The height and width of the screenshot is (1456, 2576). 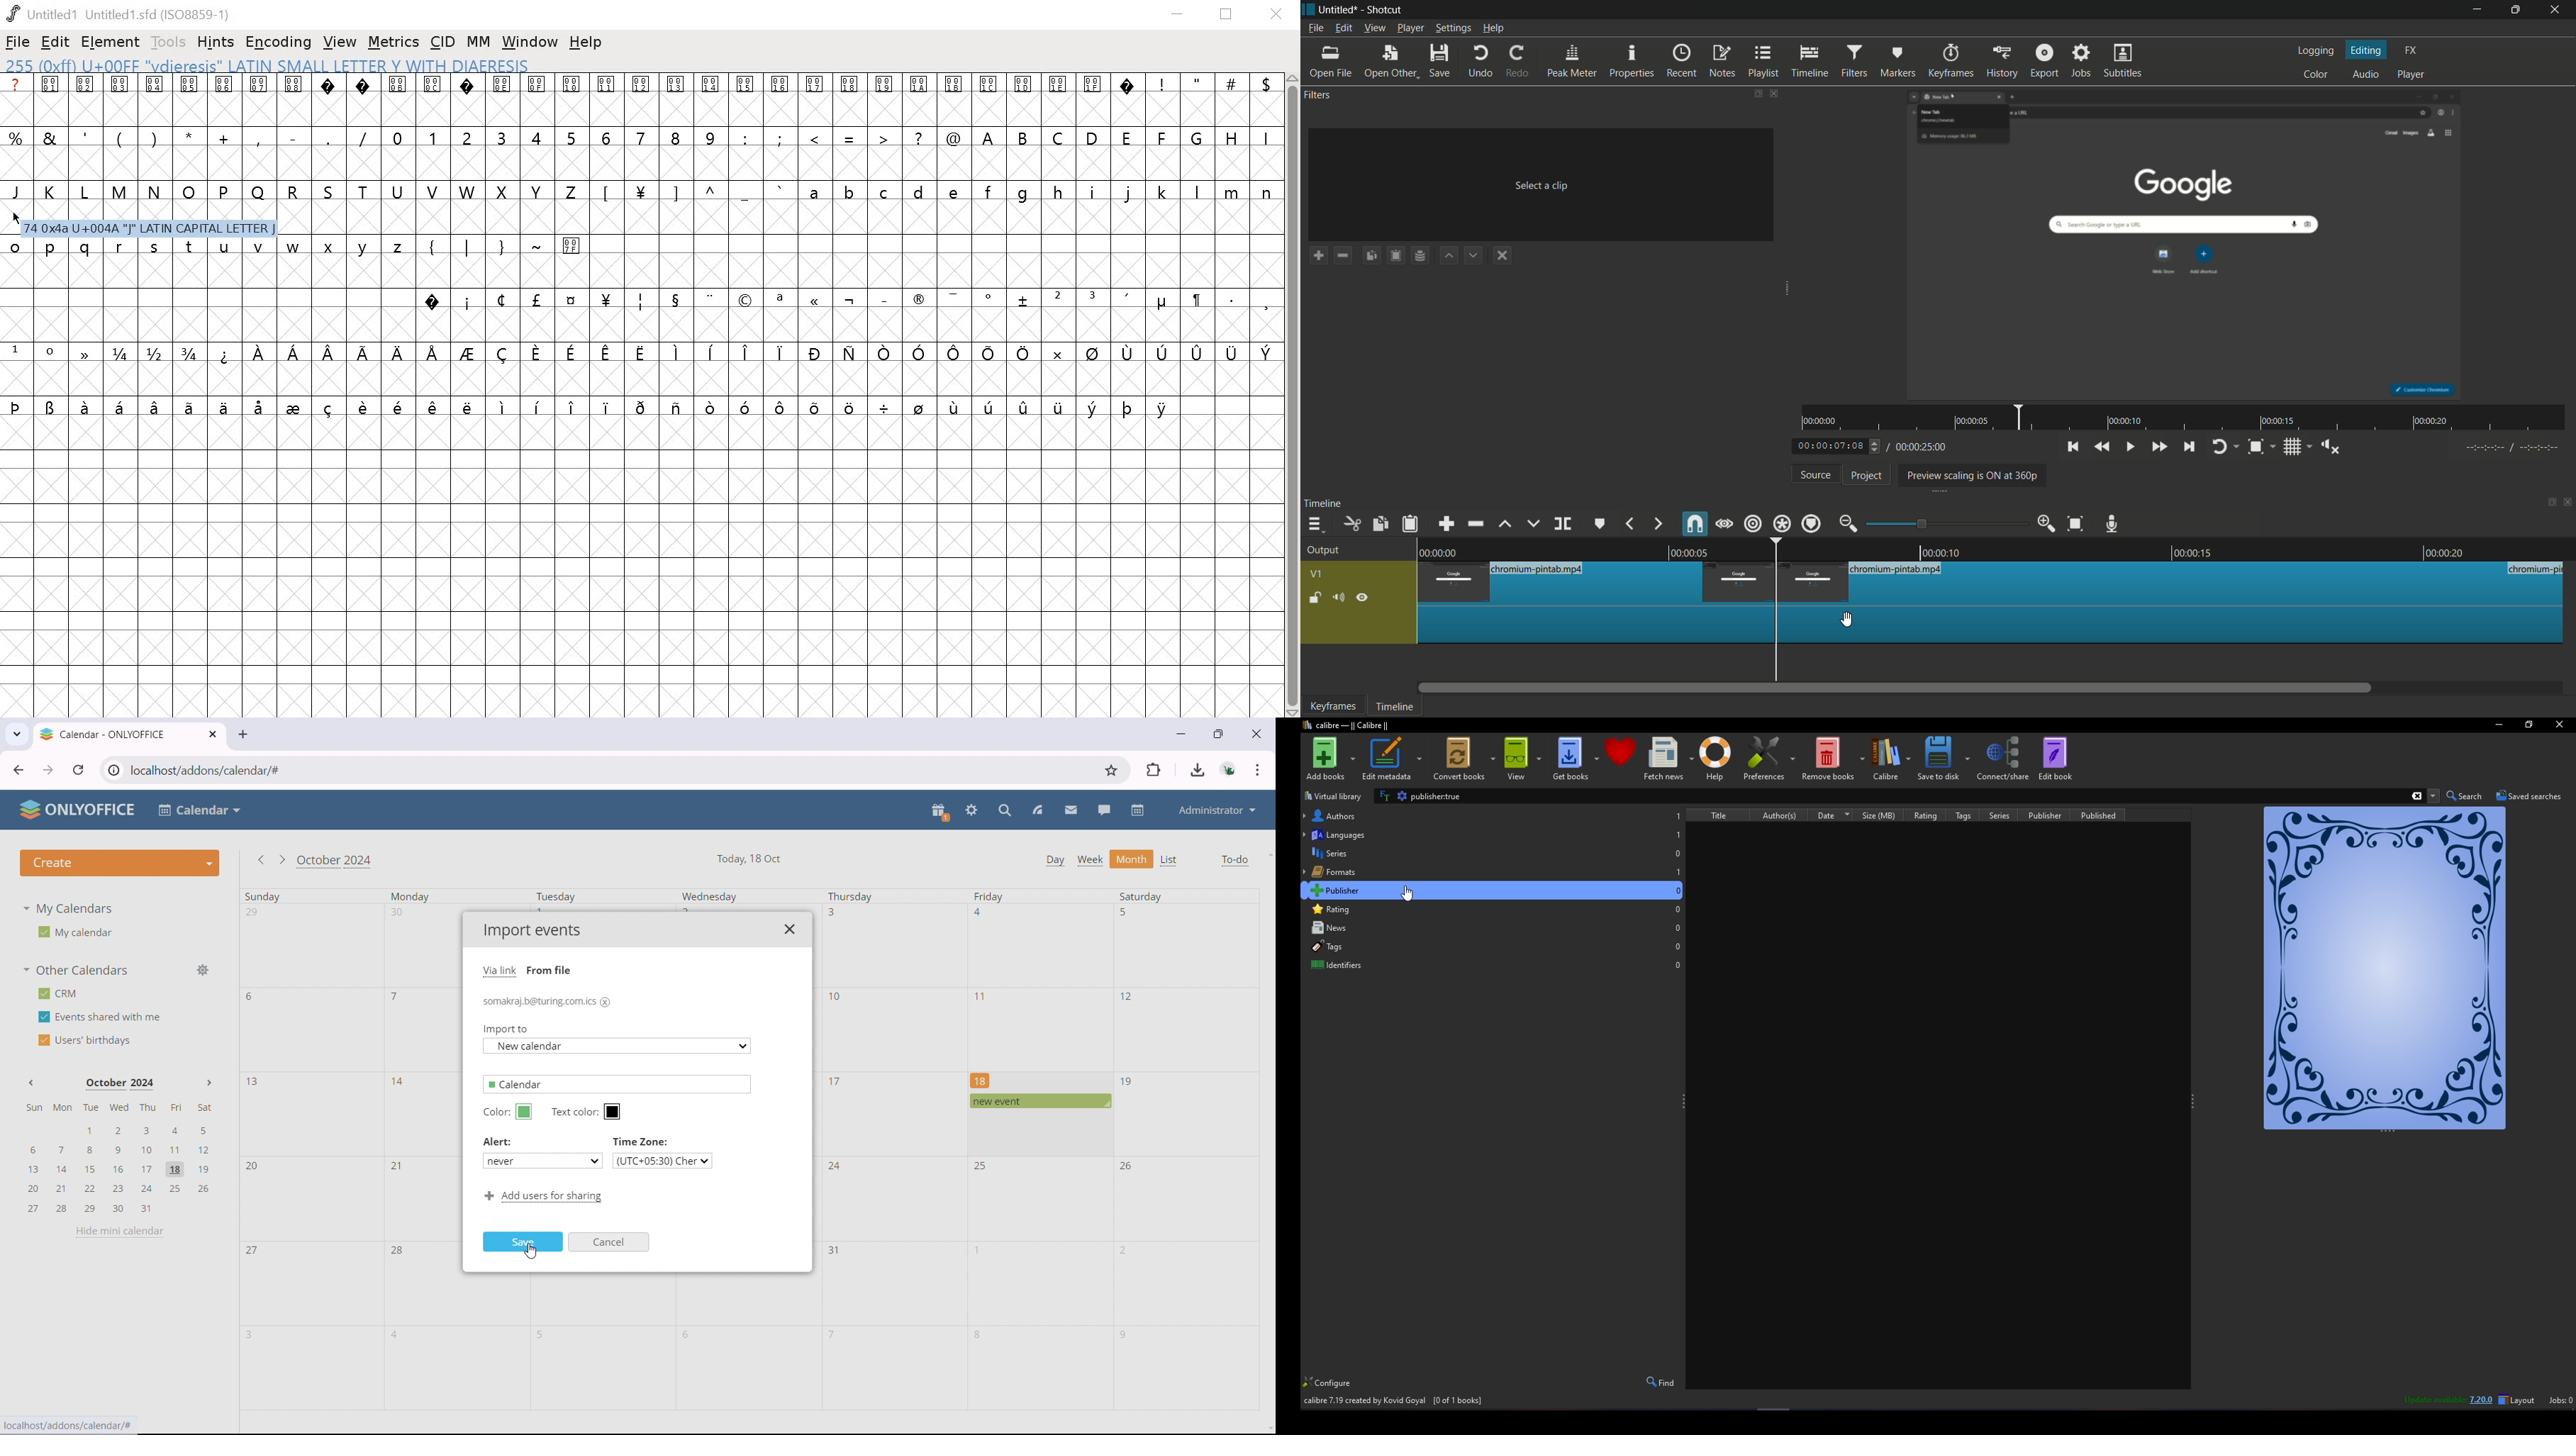 I want to click on snap, so click(x=1694, y=524).